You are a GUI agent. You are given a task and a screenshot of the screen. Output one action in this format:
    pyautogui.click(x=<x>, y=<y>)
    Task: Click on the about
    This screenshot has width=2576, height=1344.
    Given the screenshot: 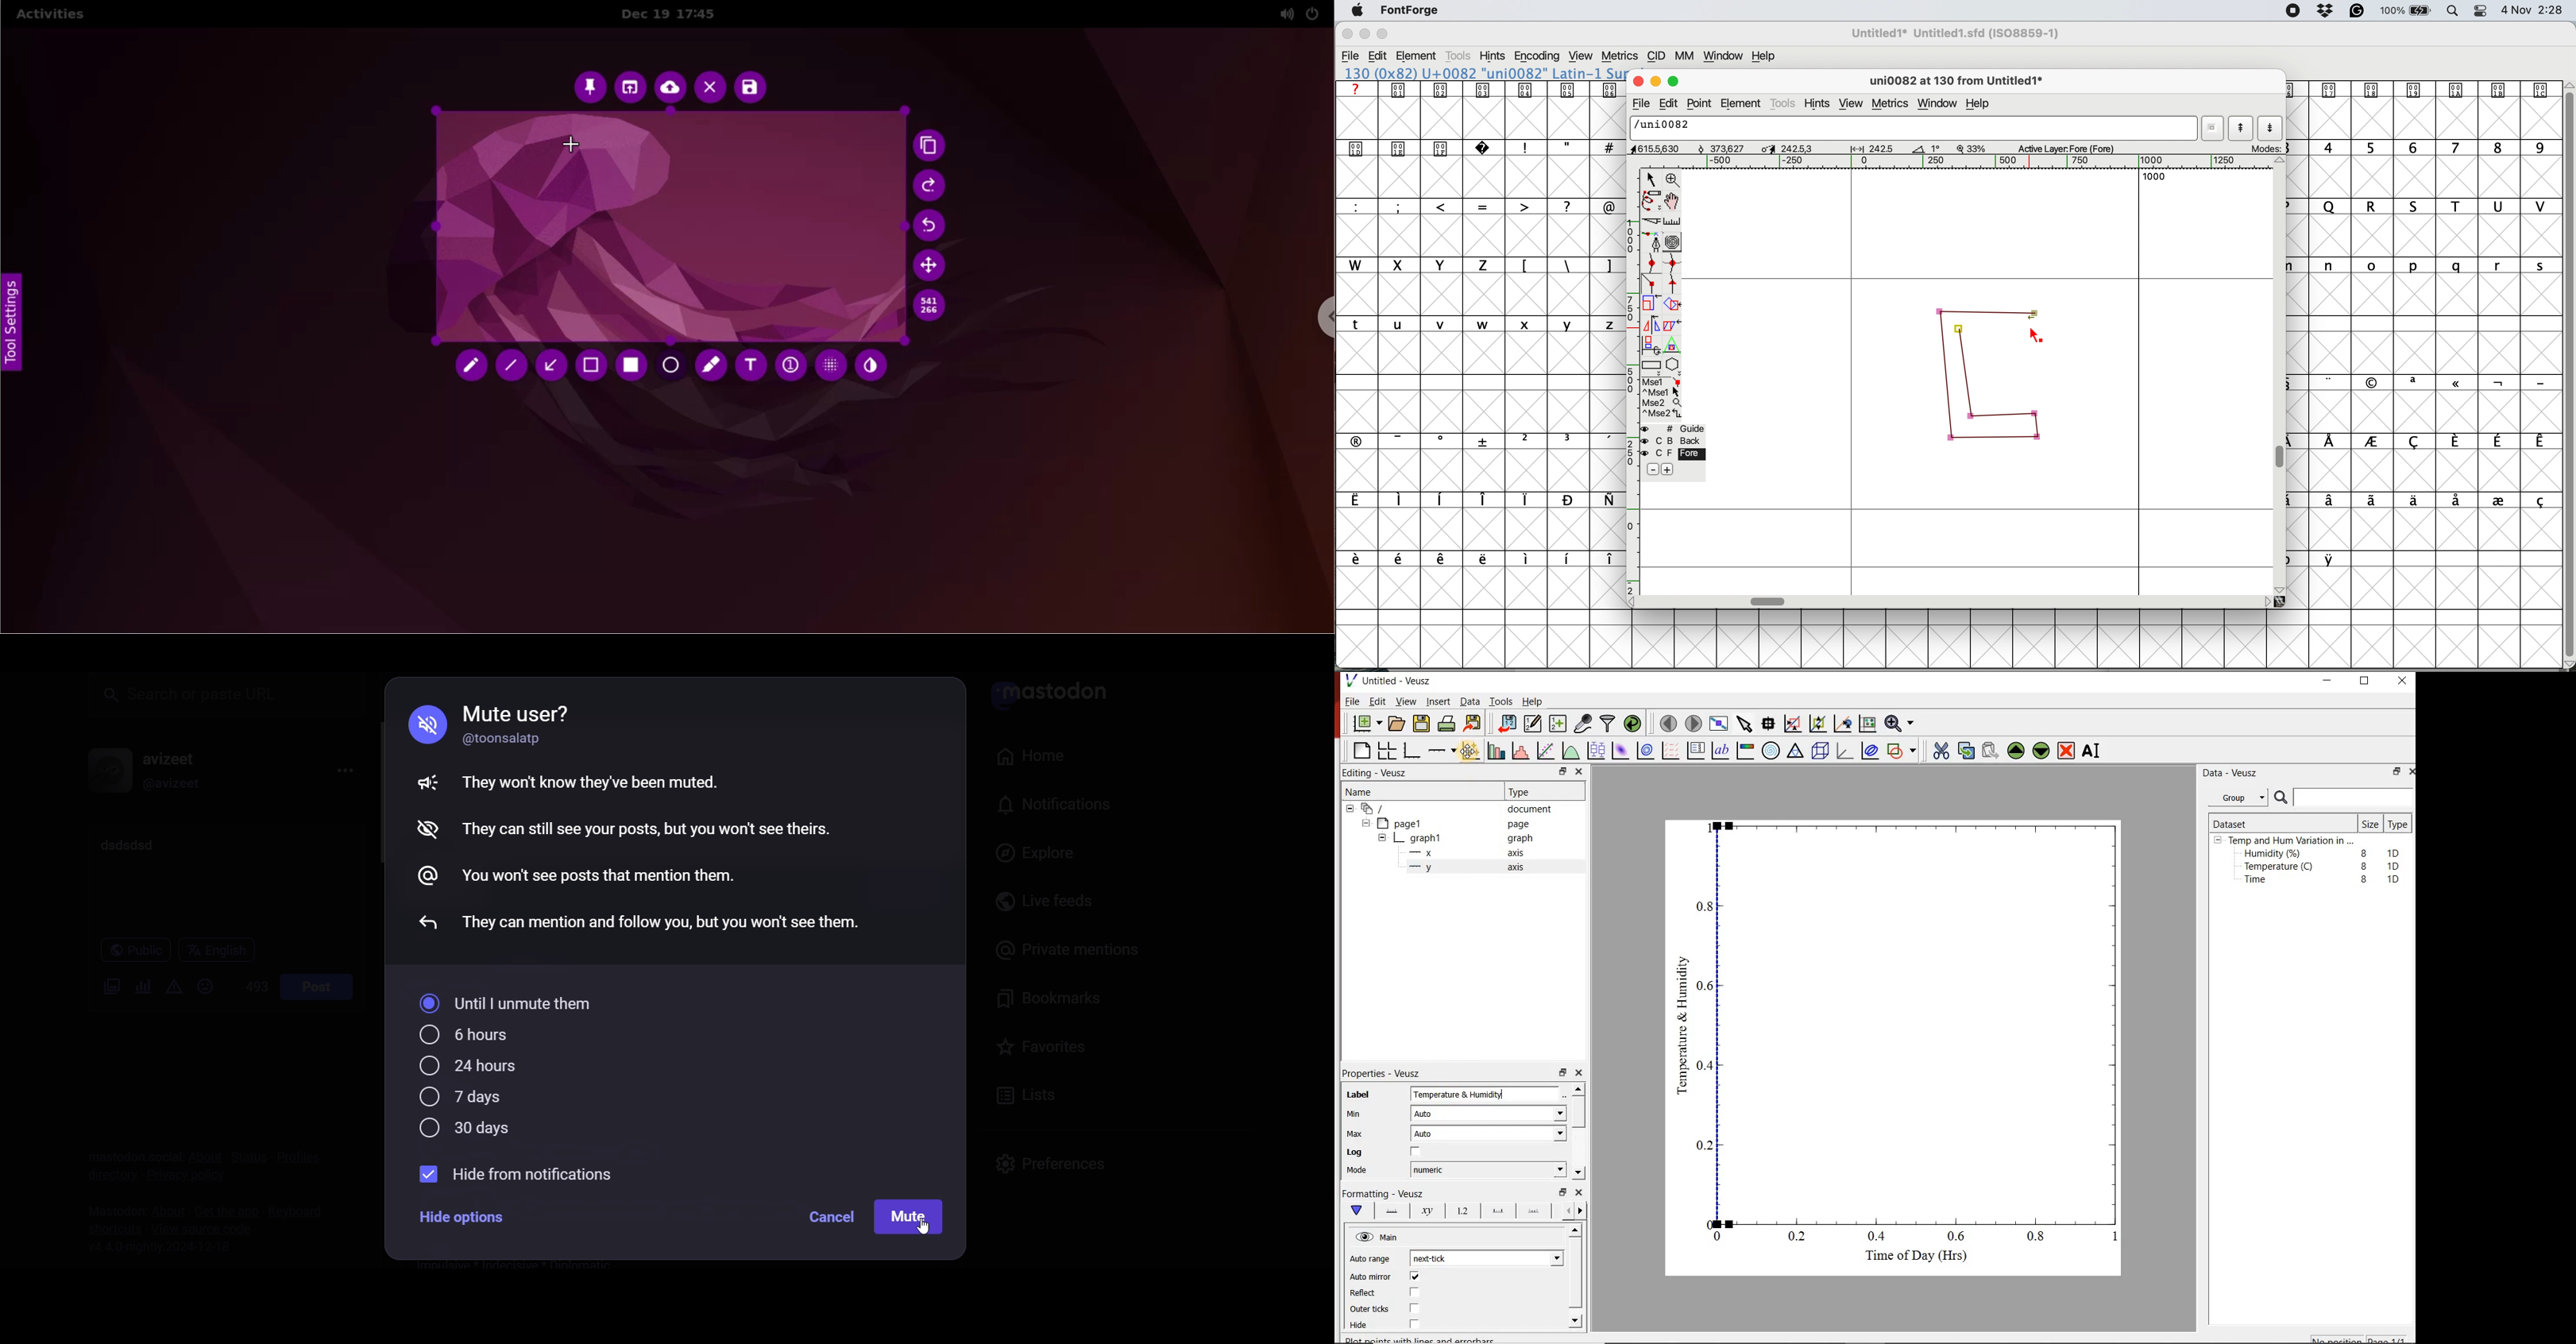 What is the action you would take?
    pyautogui.click(x=201, y=1151)
    